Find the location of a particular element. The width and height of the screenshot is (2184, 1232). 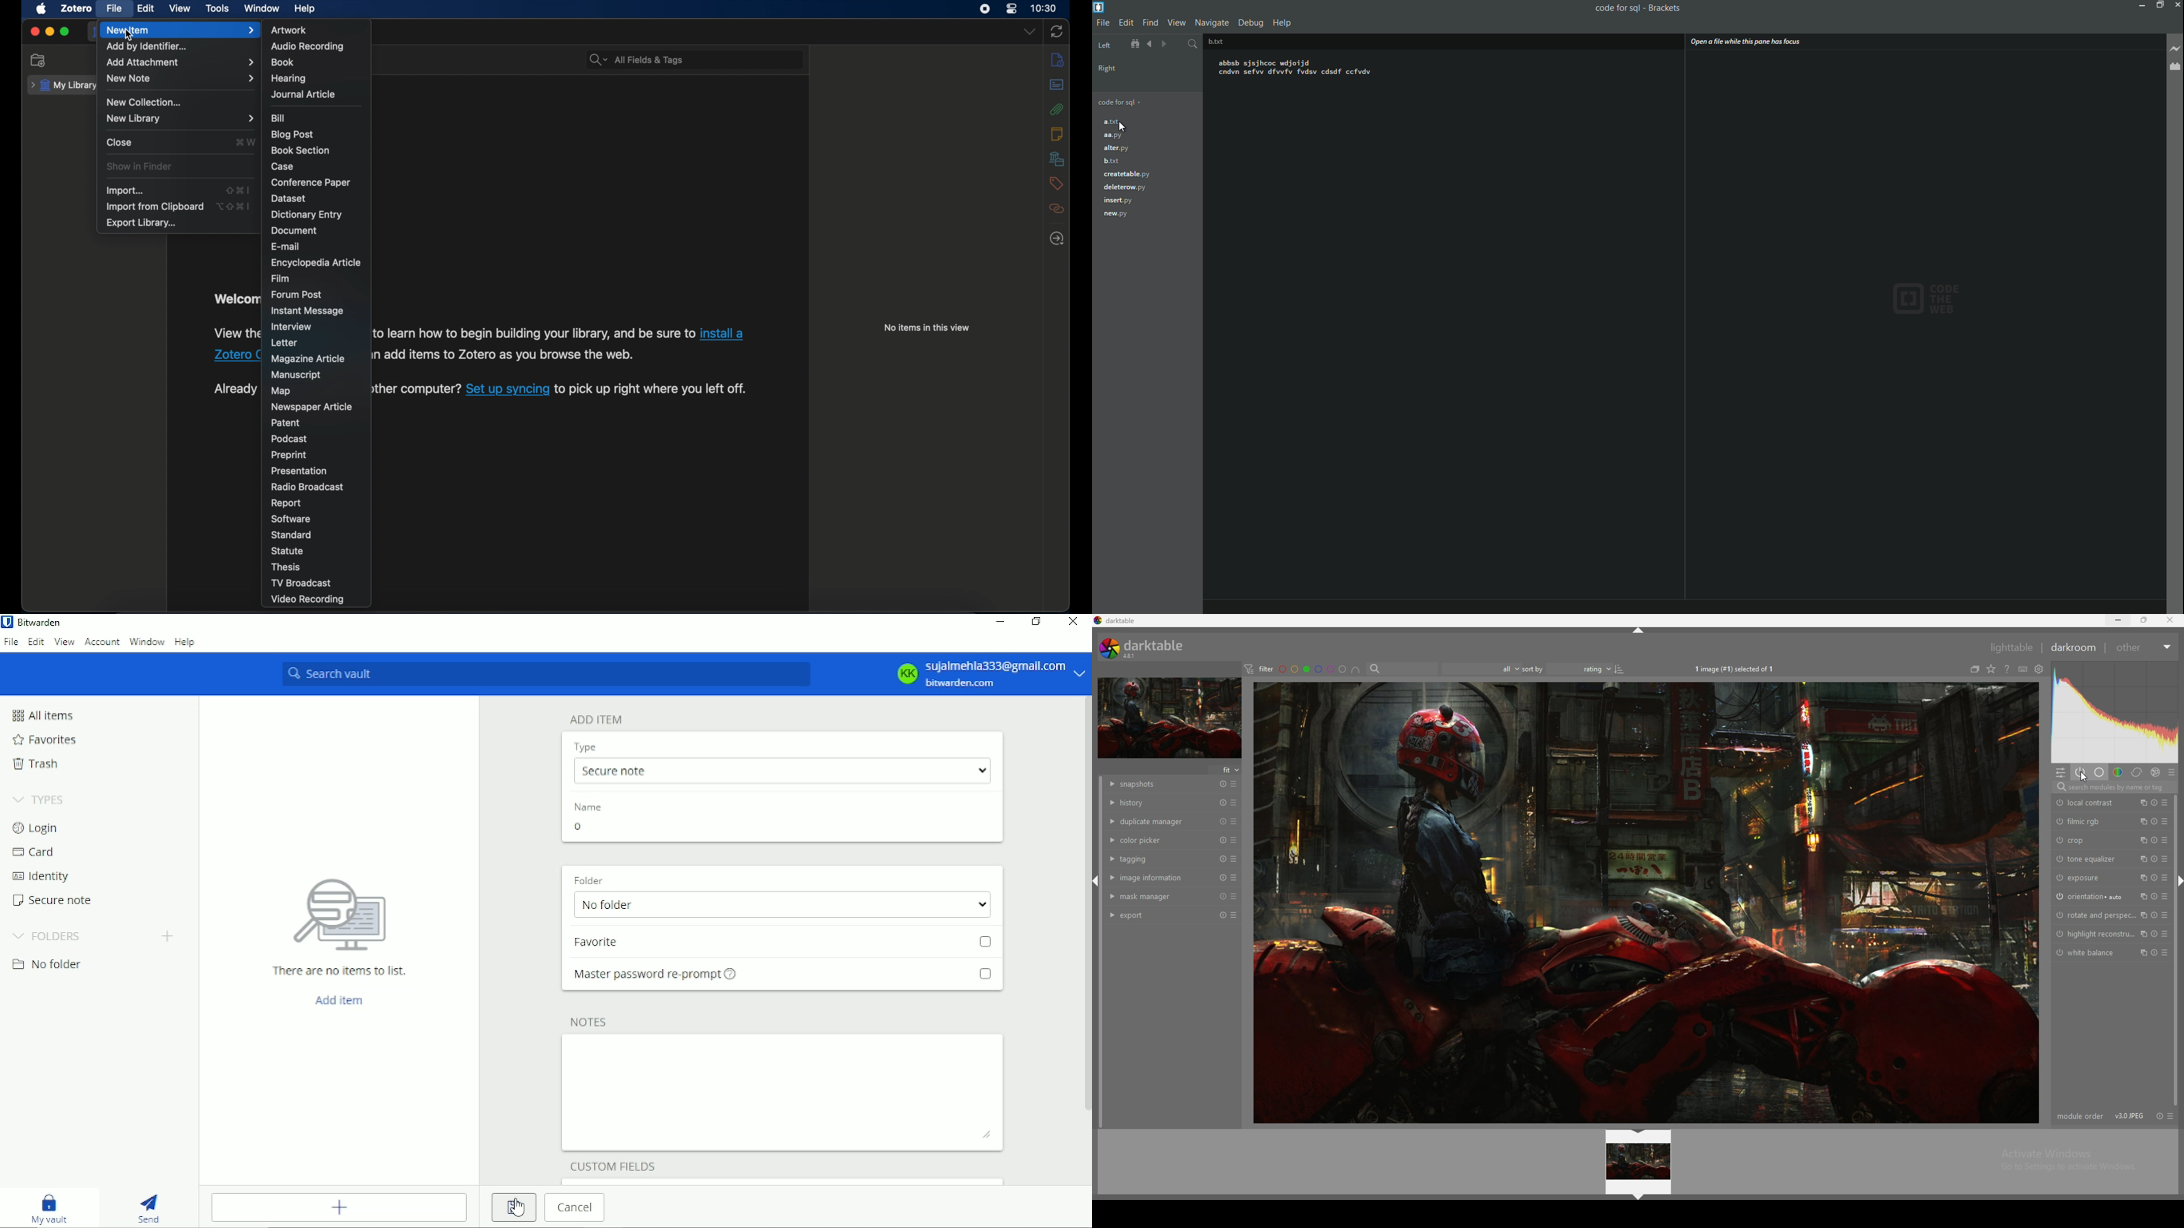

patent is located at coordinates (286, 423).